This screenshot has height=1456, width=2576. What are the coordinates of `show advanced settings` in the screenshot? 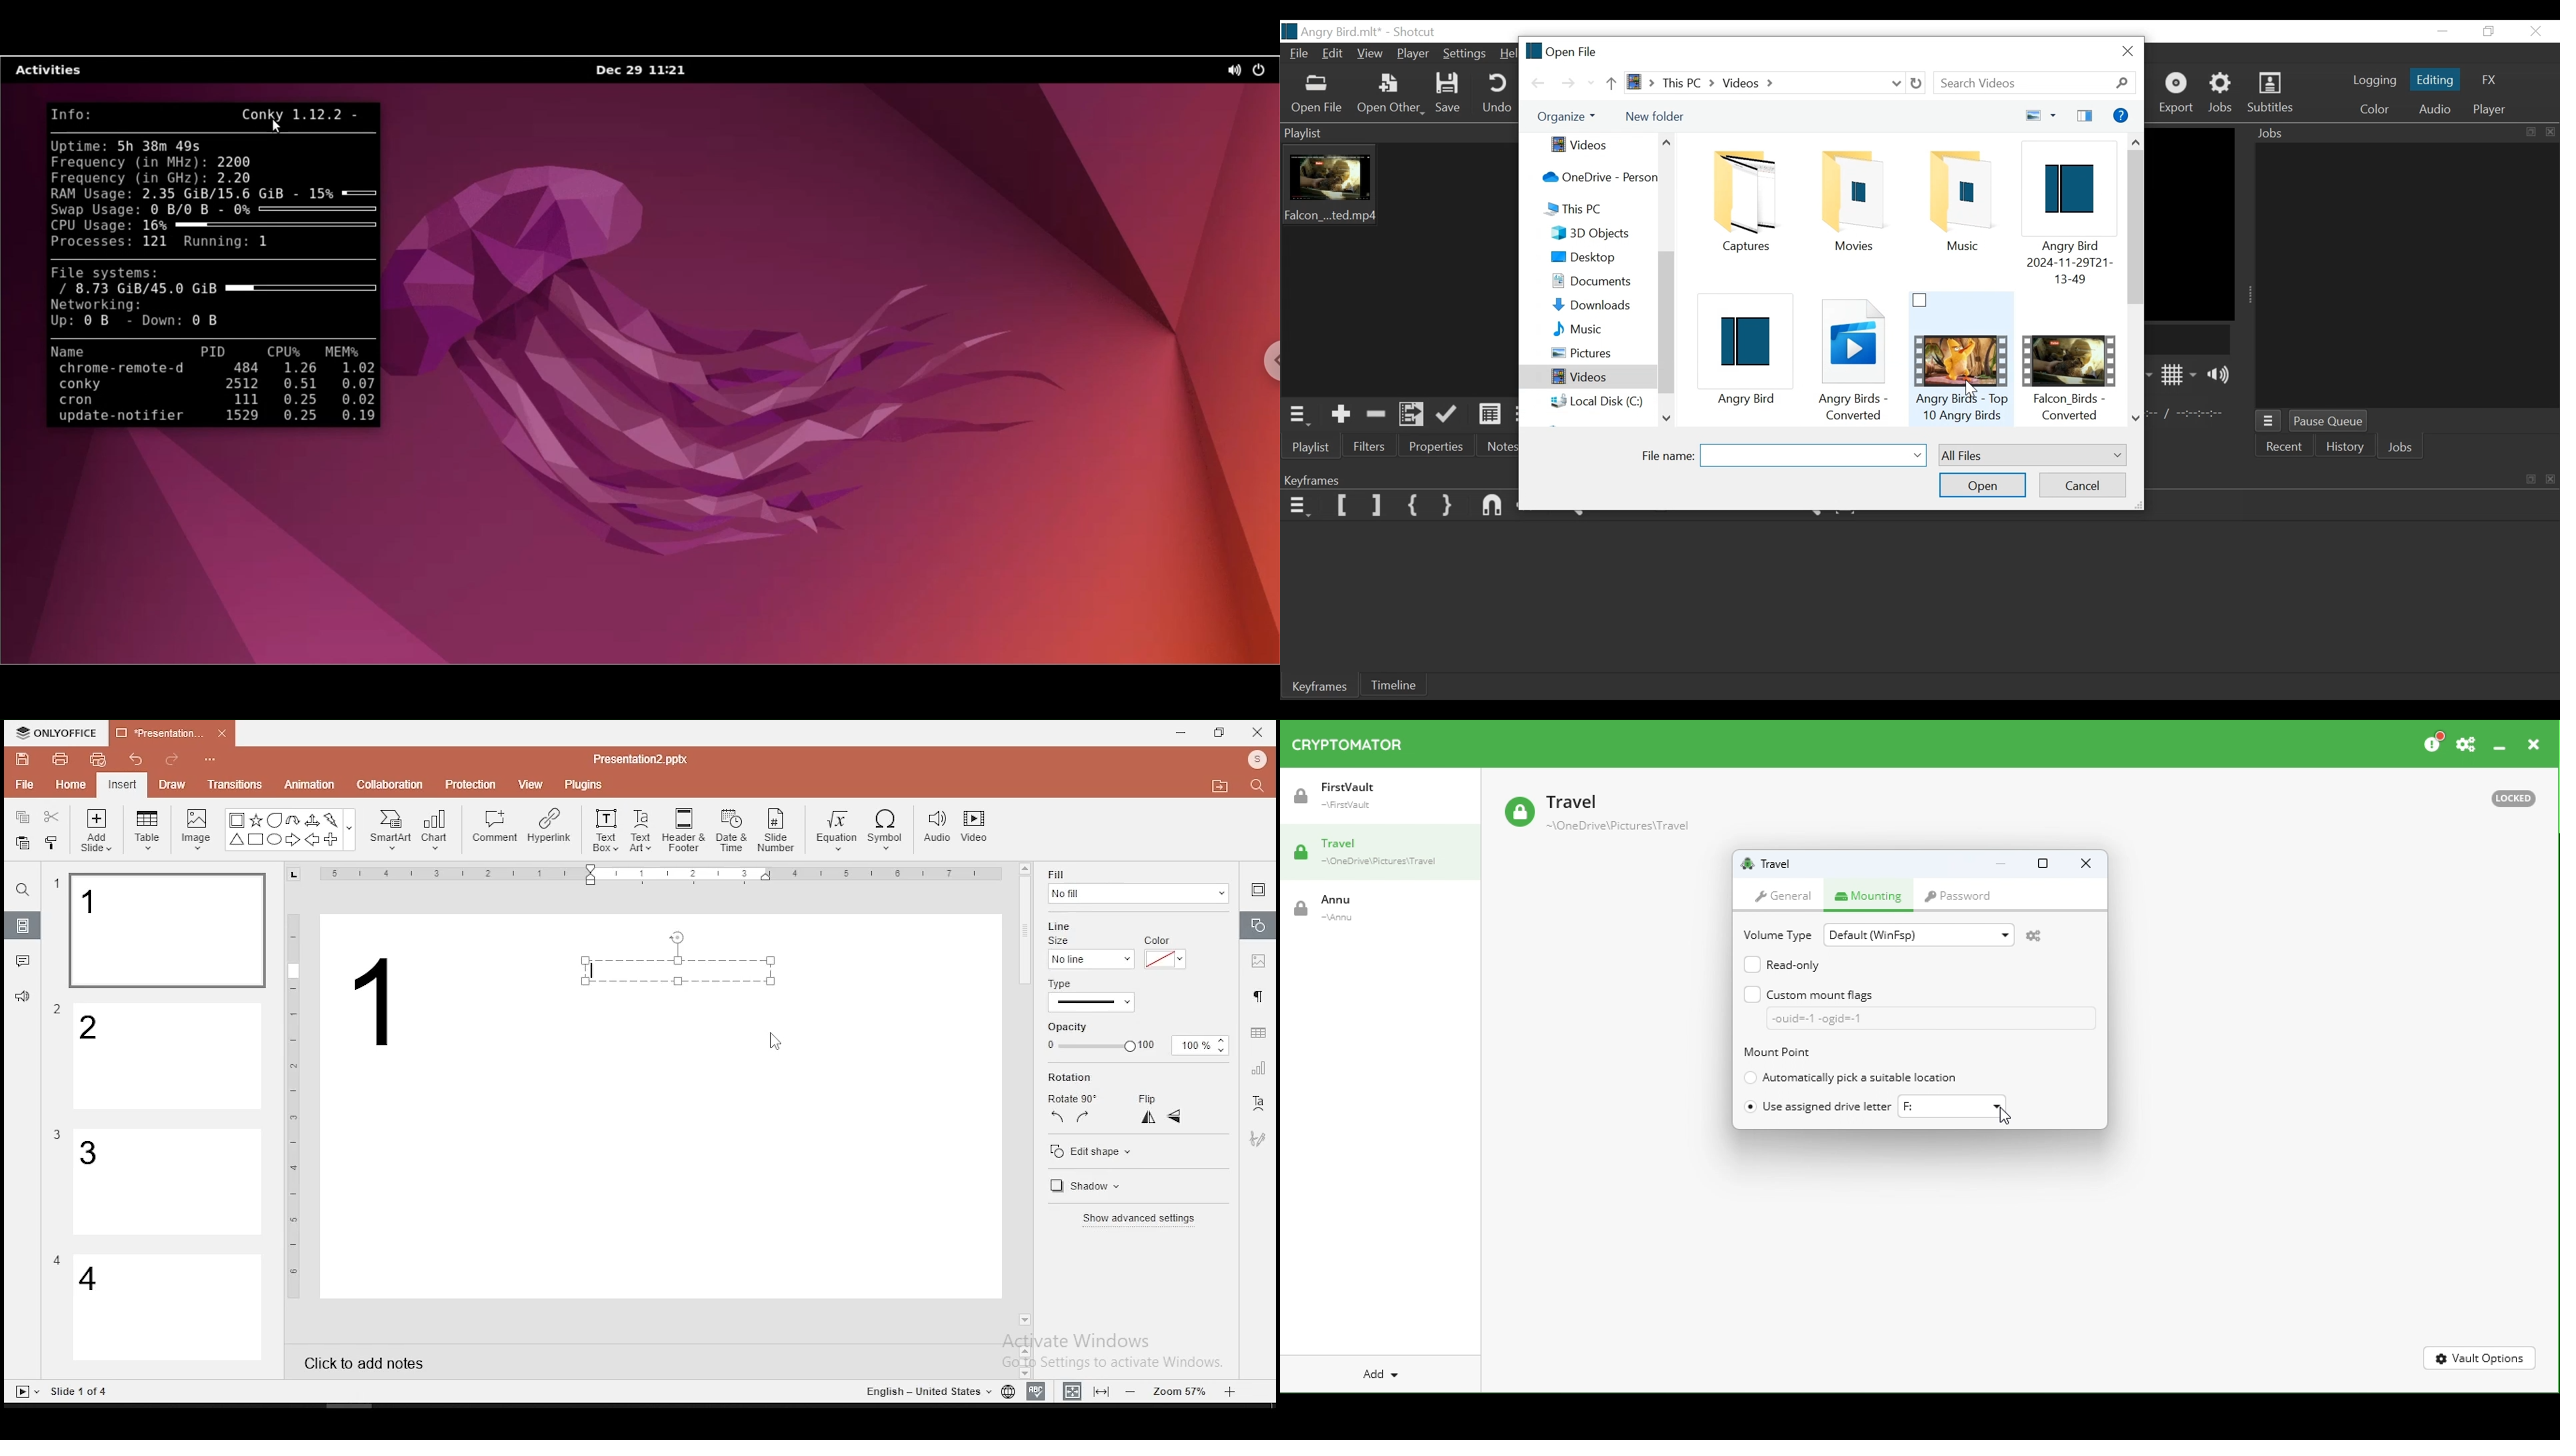 It's located at (1137, 1221).